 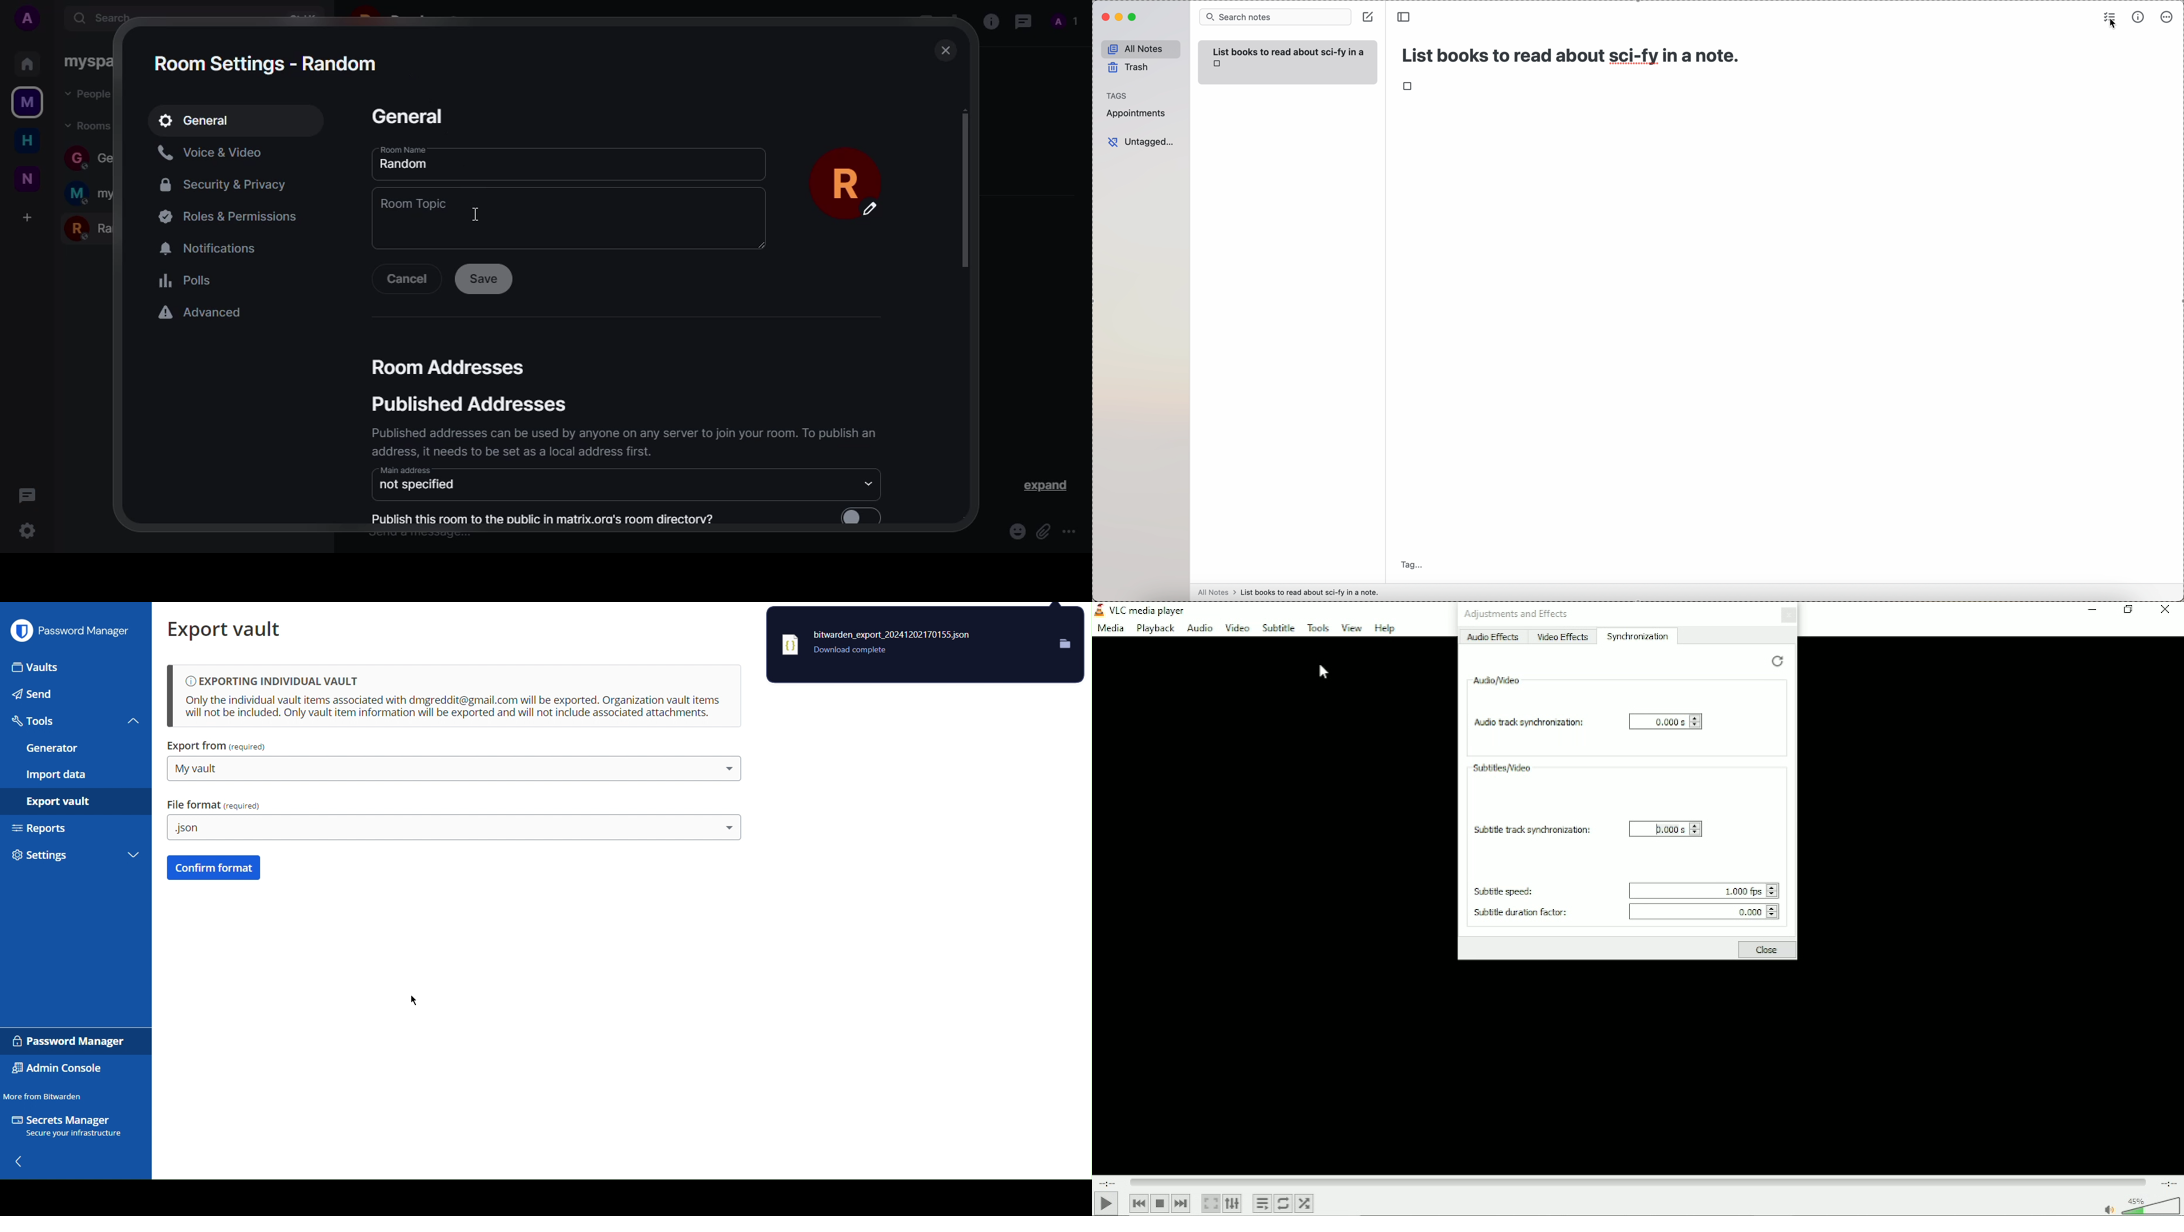 I want to click on scroll bar, so click(x=965, y=185).